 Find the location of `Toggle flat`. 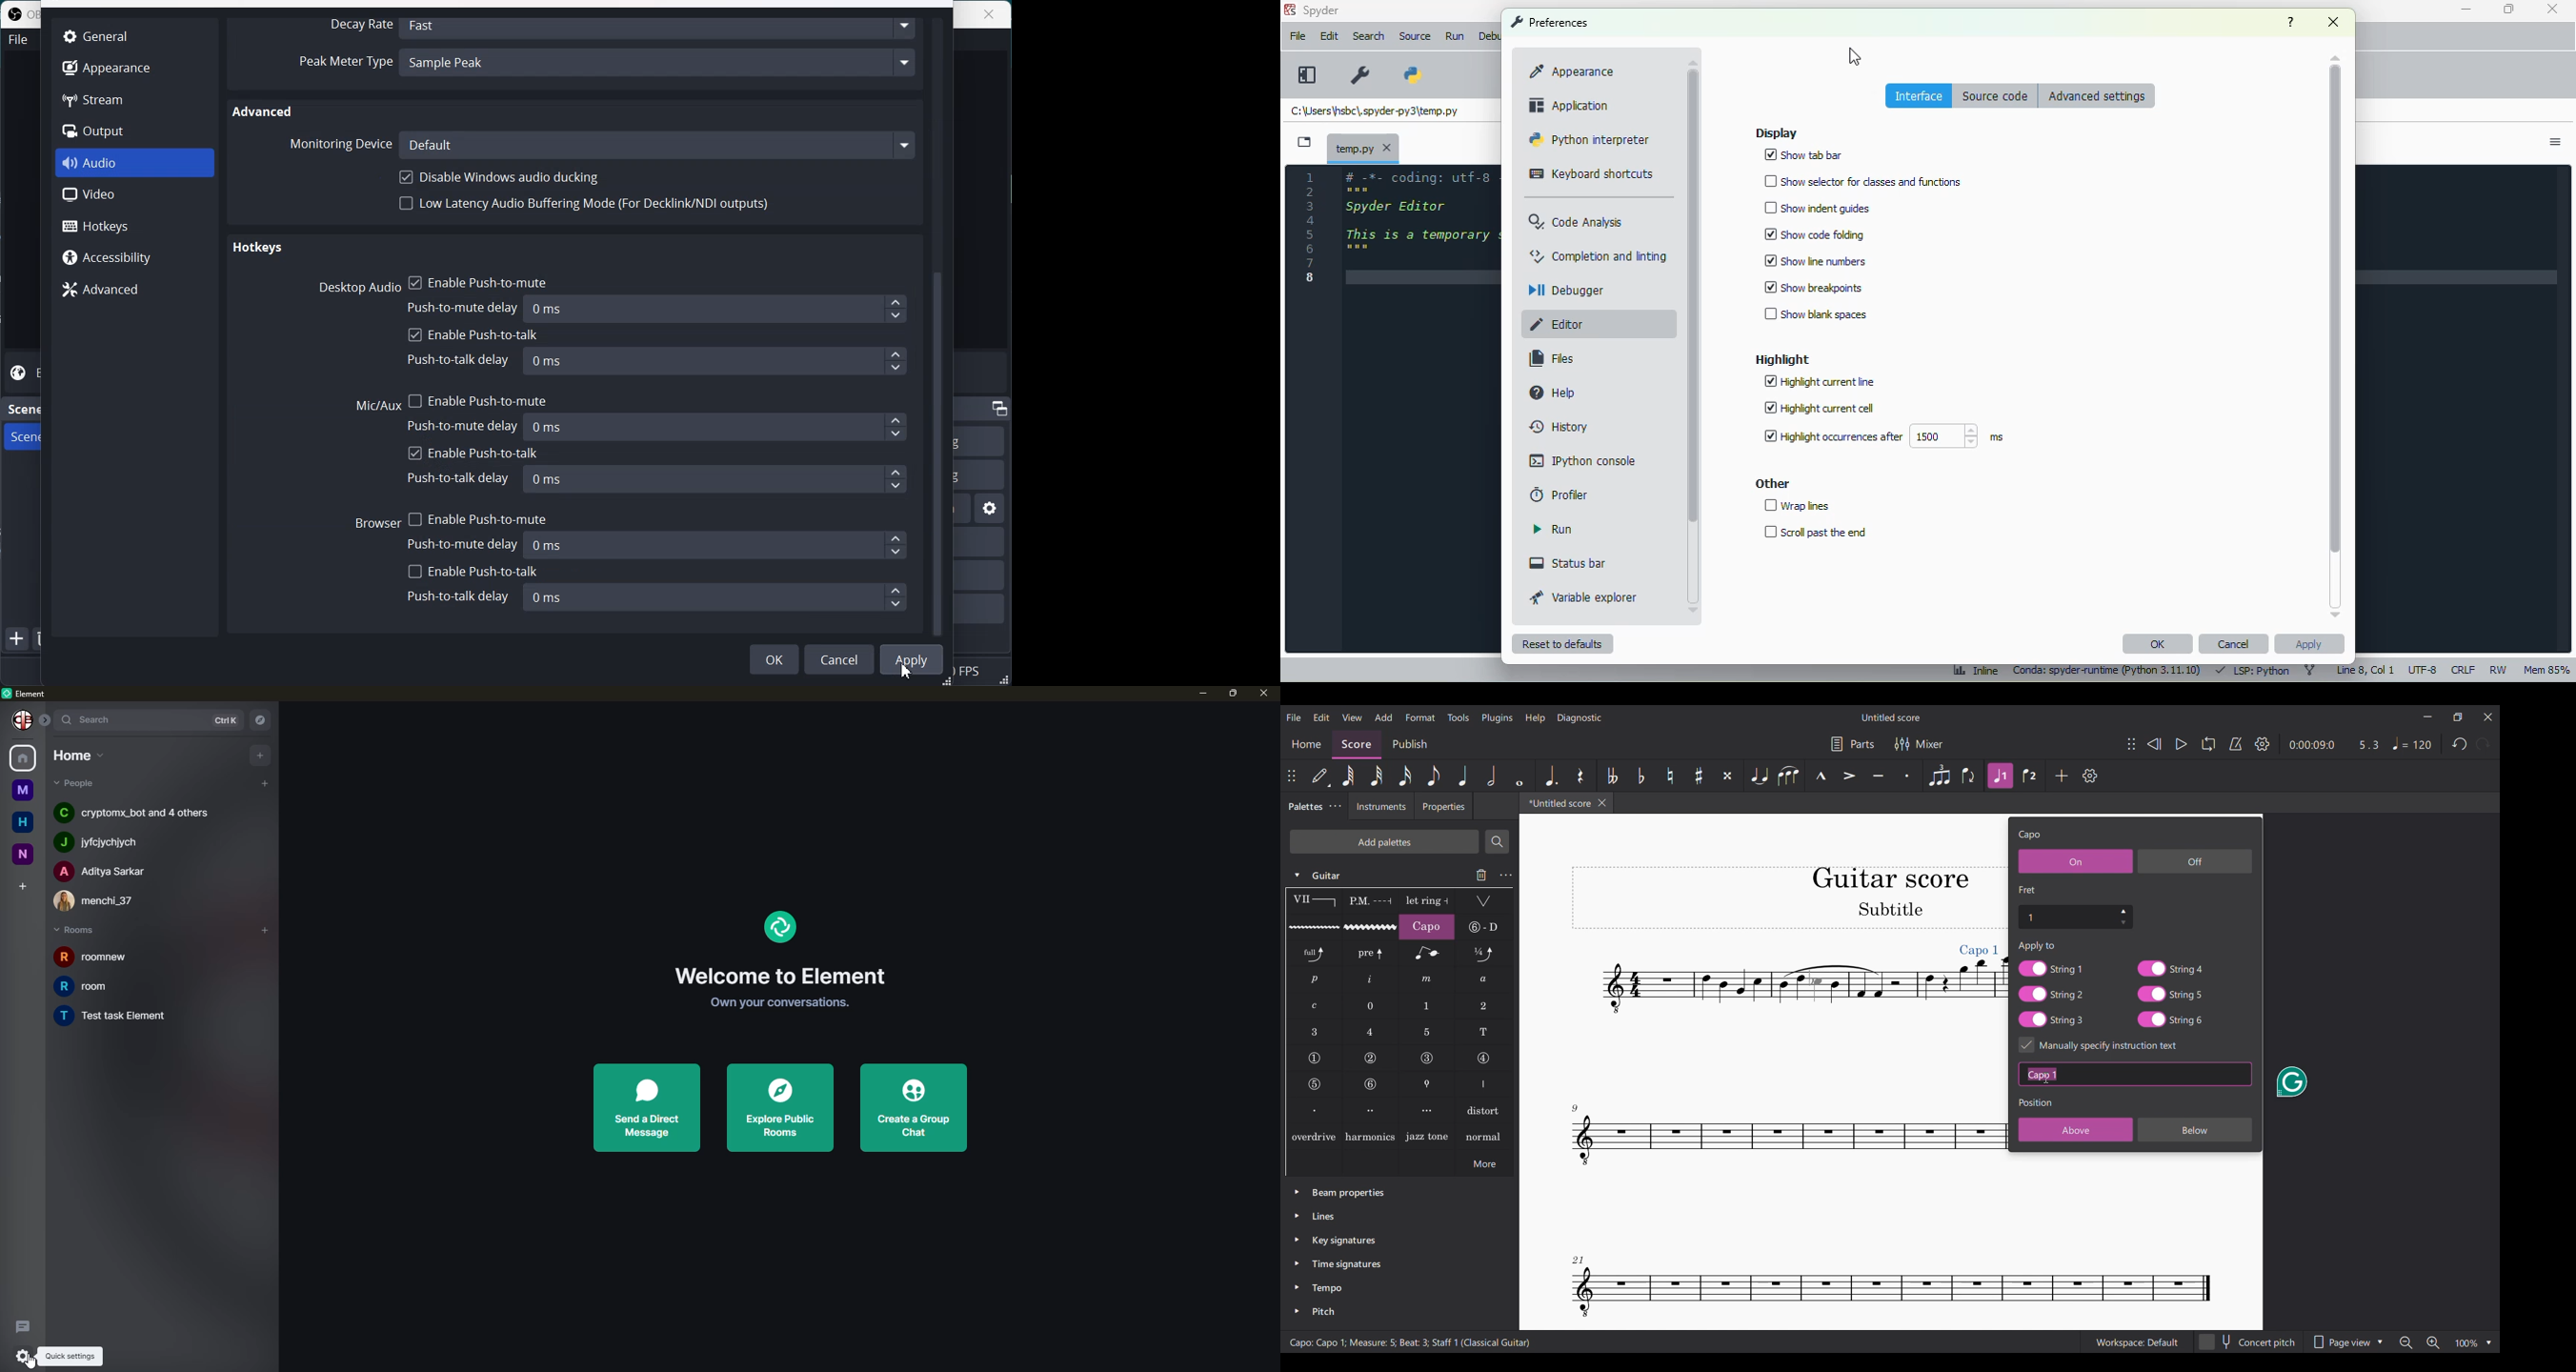

Toggle flat is located at coordinates (1640, 776).